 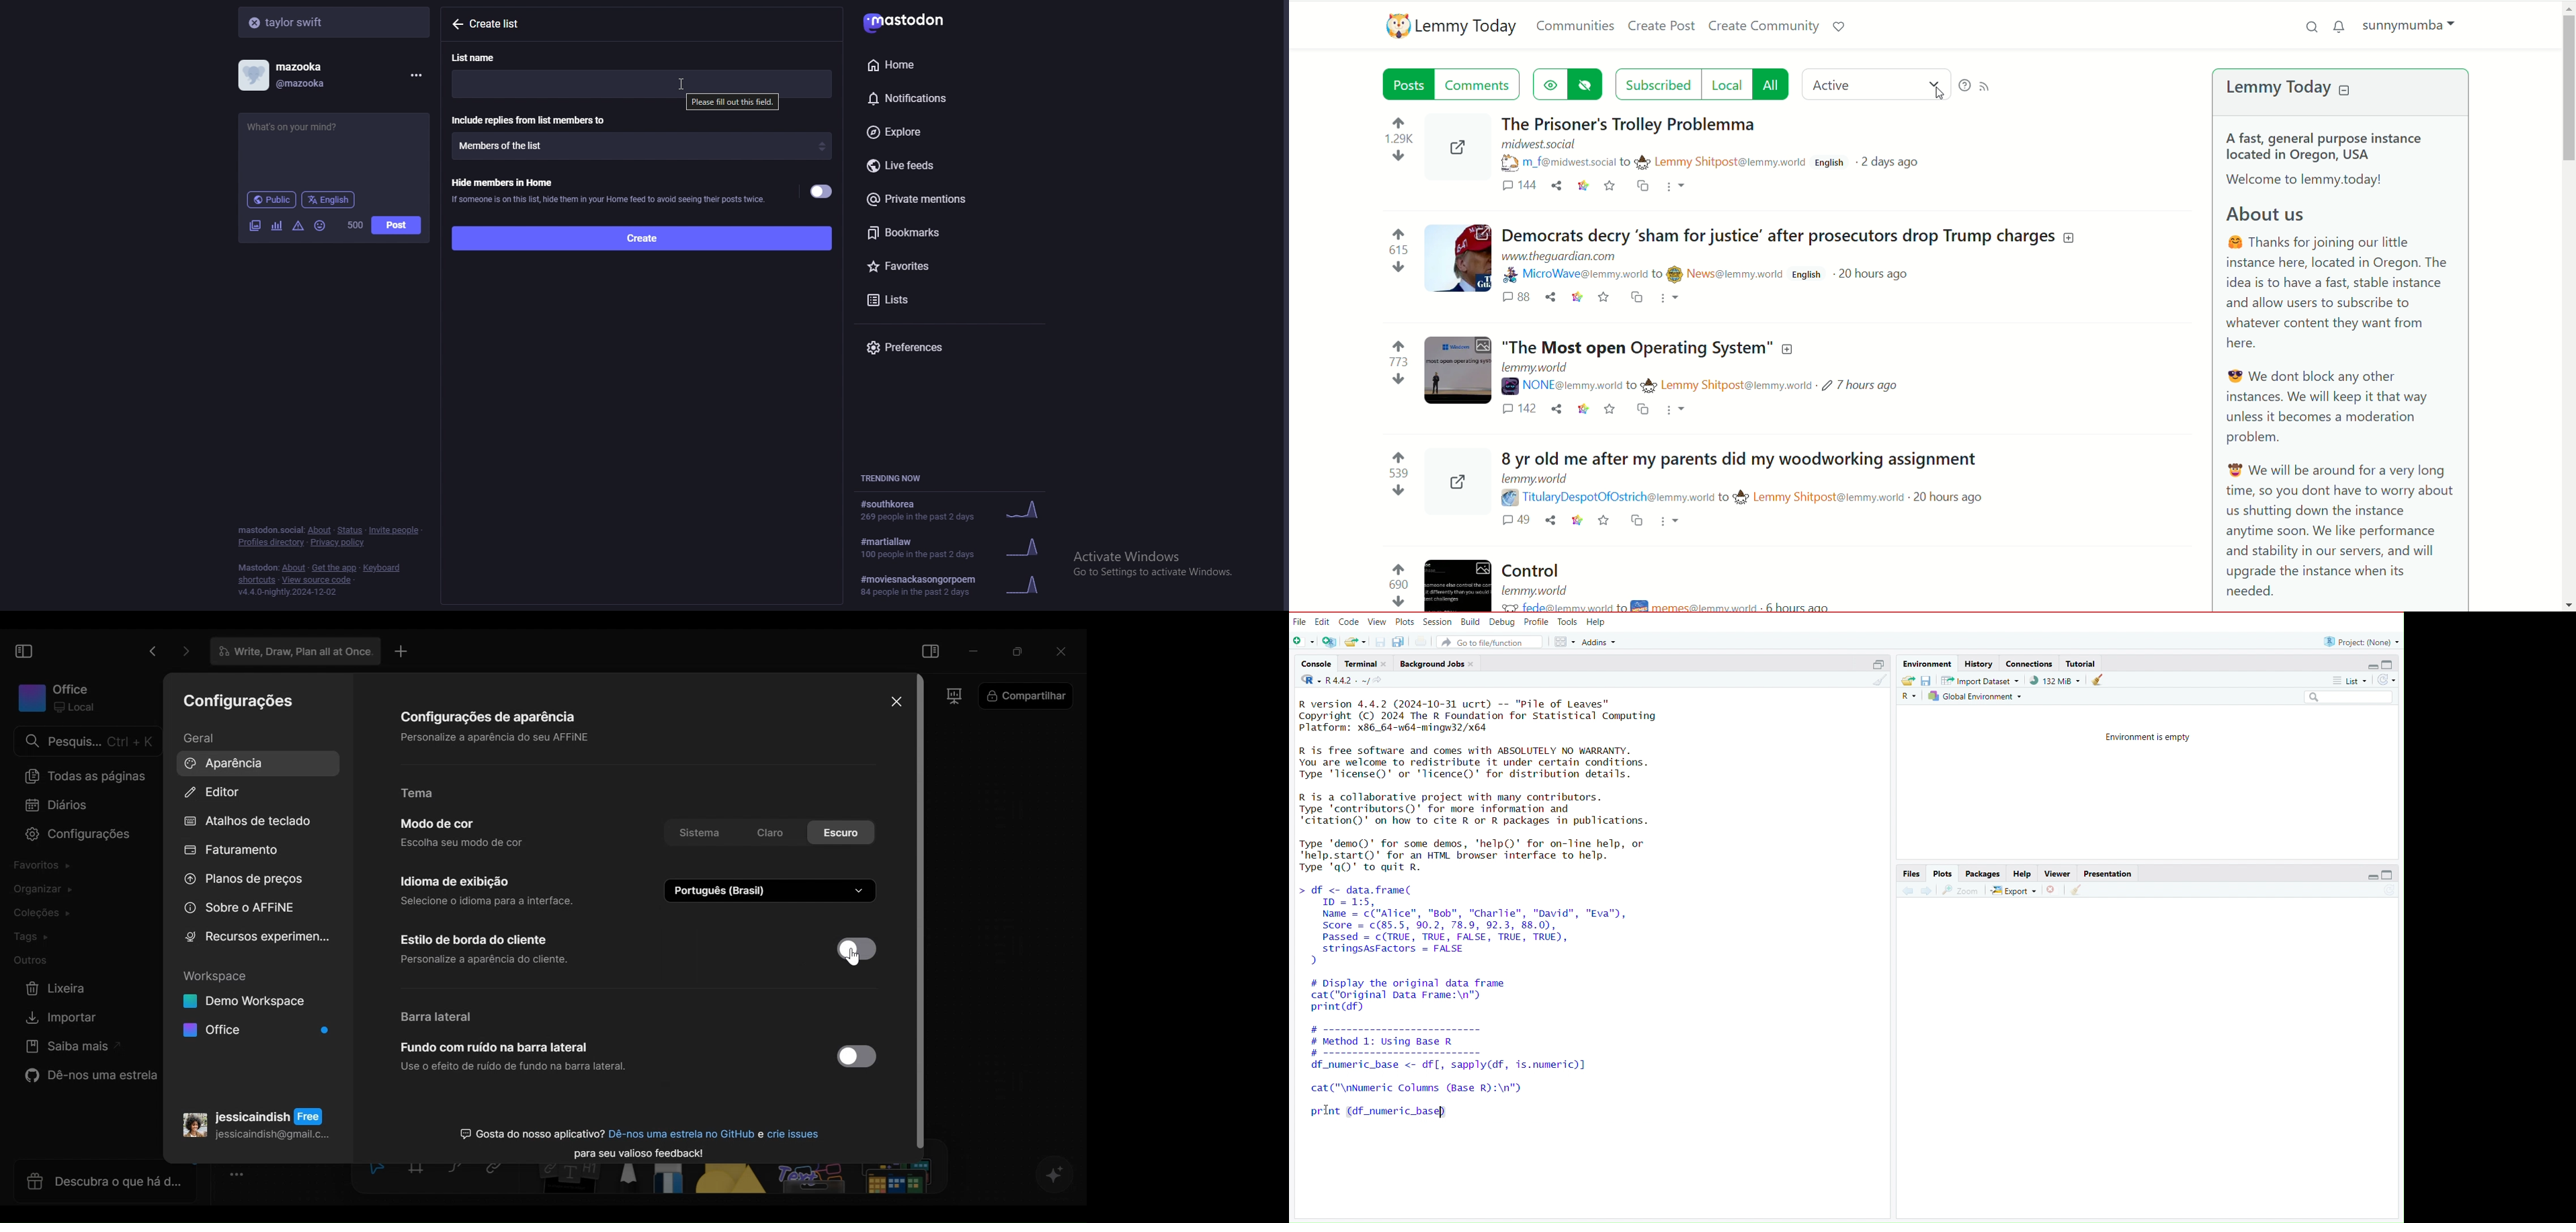 What do you see at coordinates (1908, 696) in the screenshot?
I see `Language select` at bounding box center [1908, 696].